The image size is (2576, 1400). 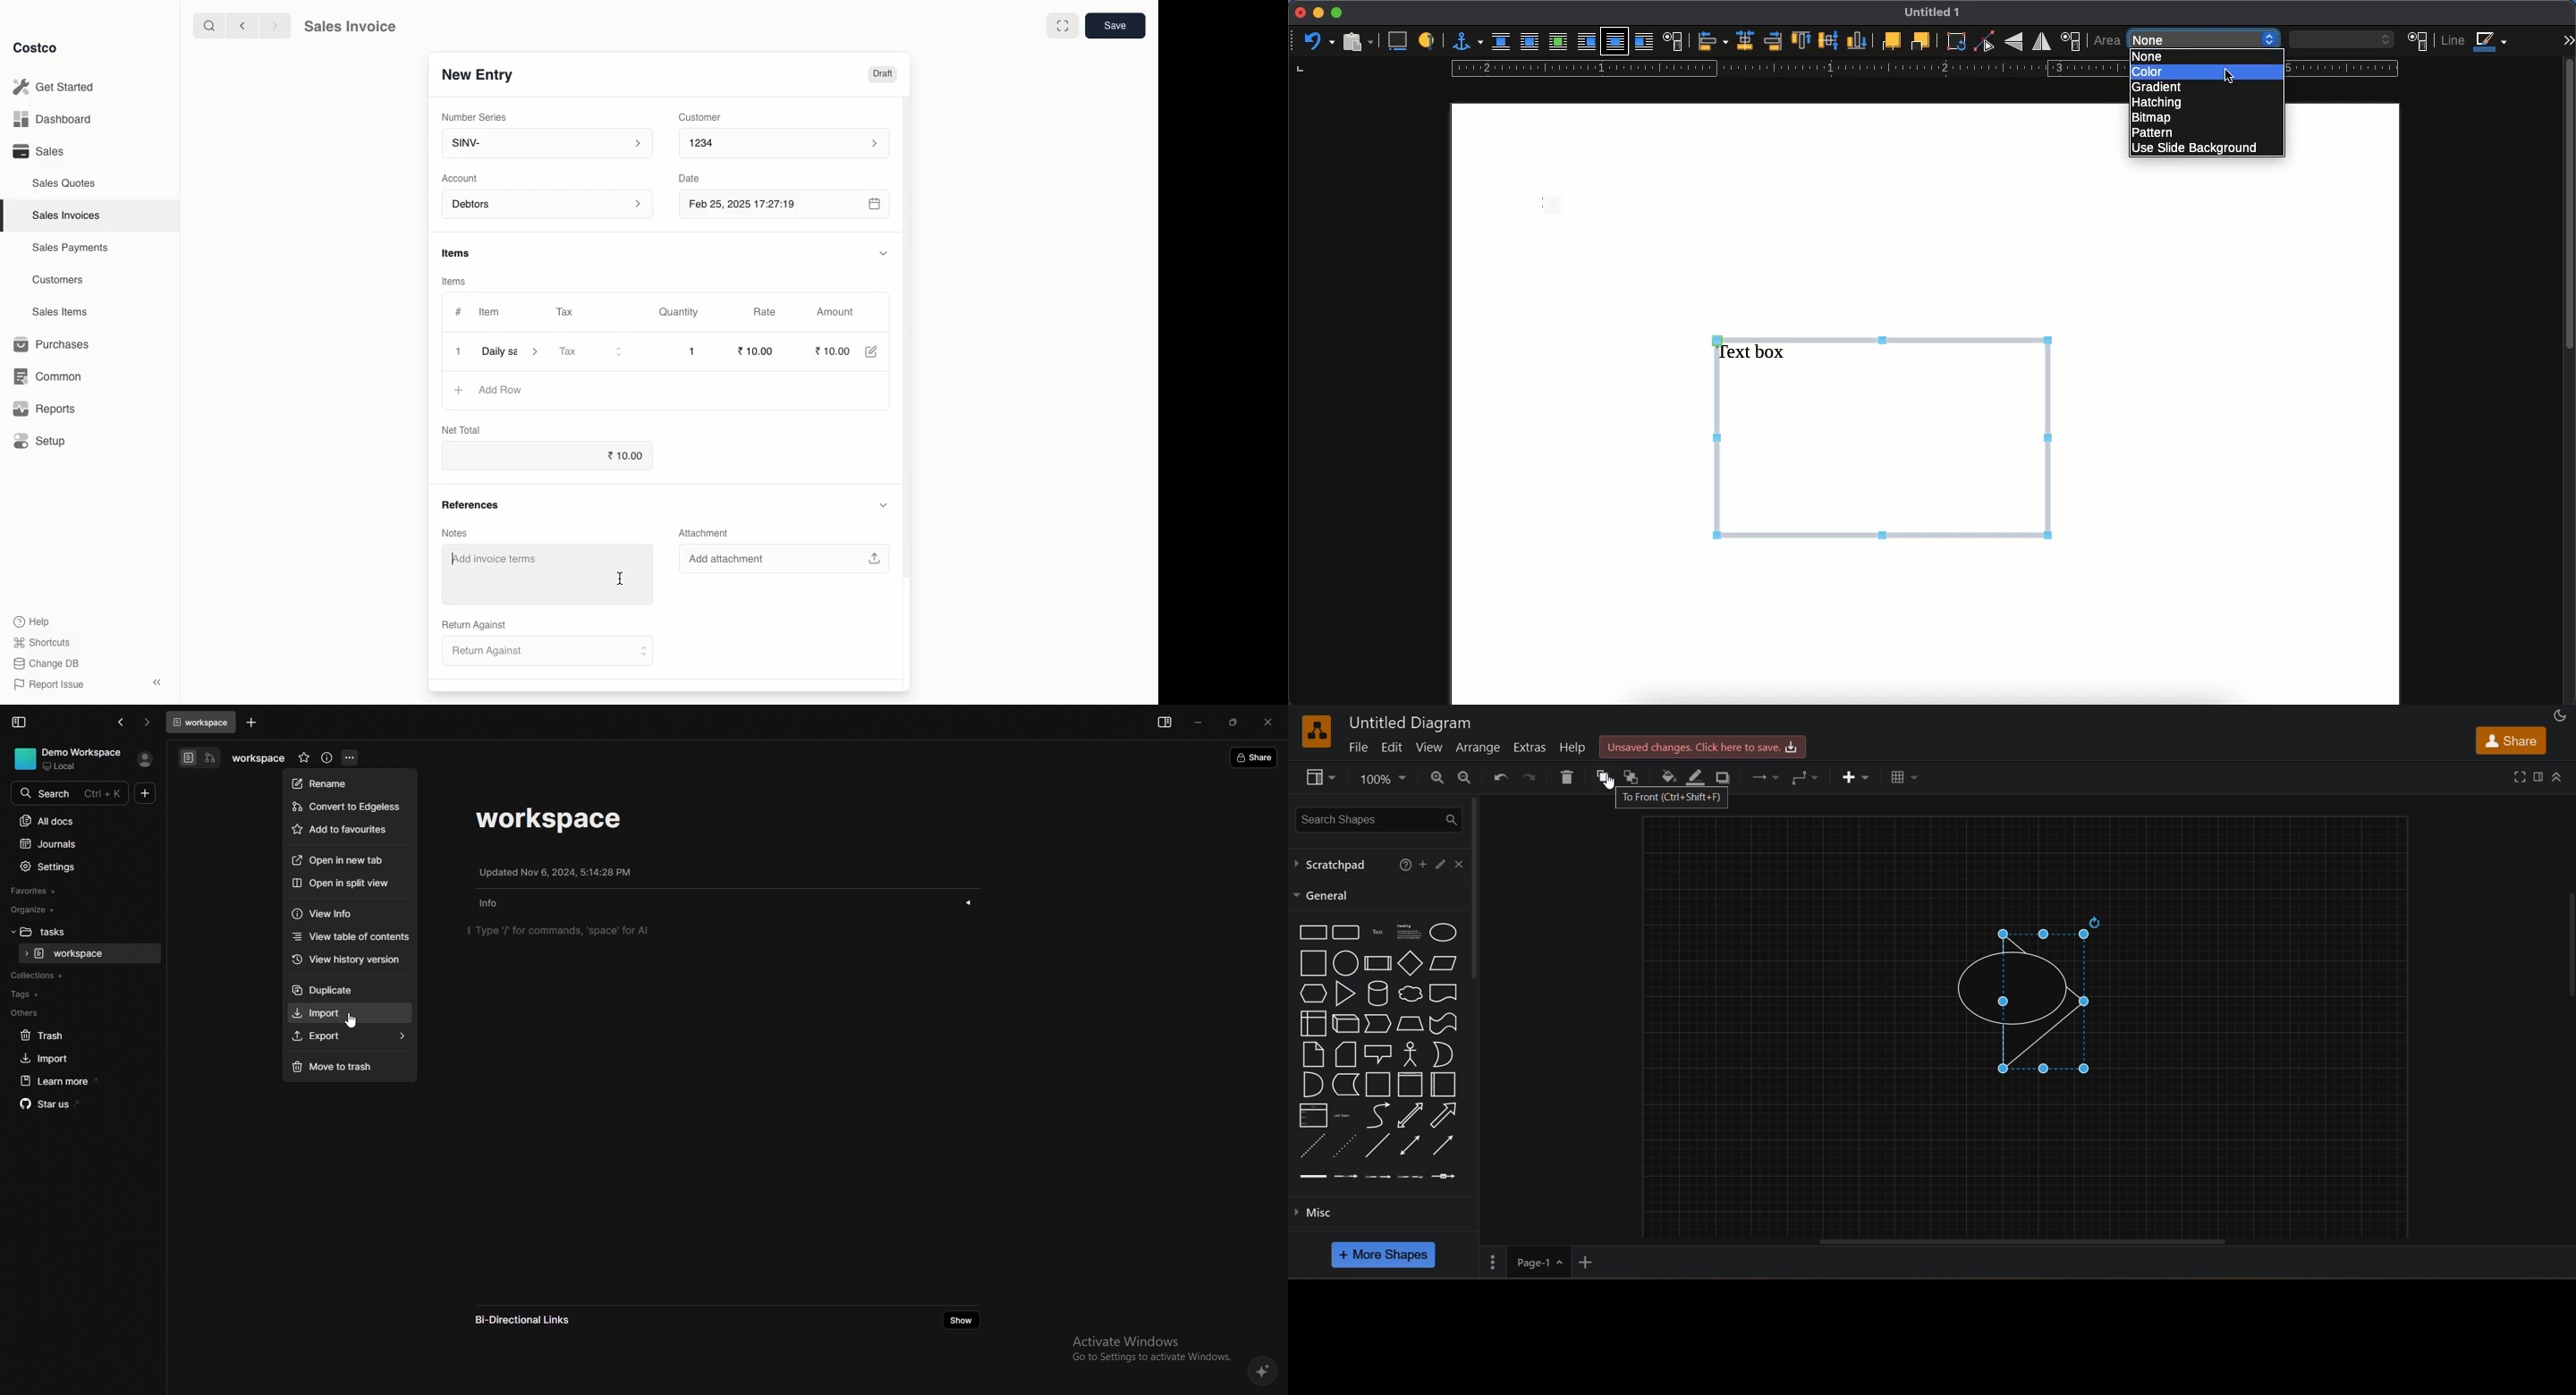 What do you see at coordinates (969, 903) in the screenshot?
I see `show` at bounding box center [969, 903].